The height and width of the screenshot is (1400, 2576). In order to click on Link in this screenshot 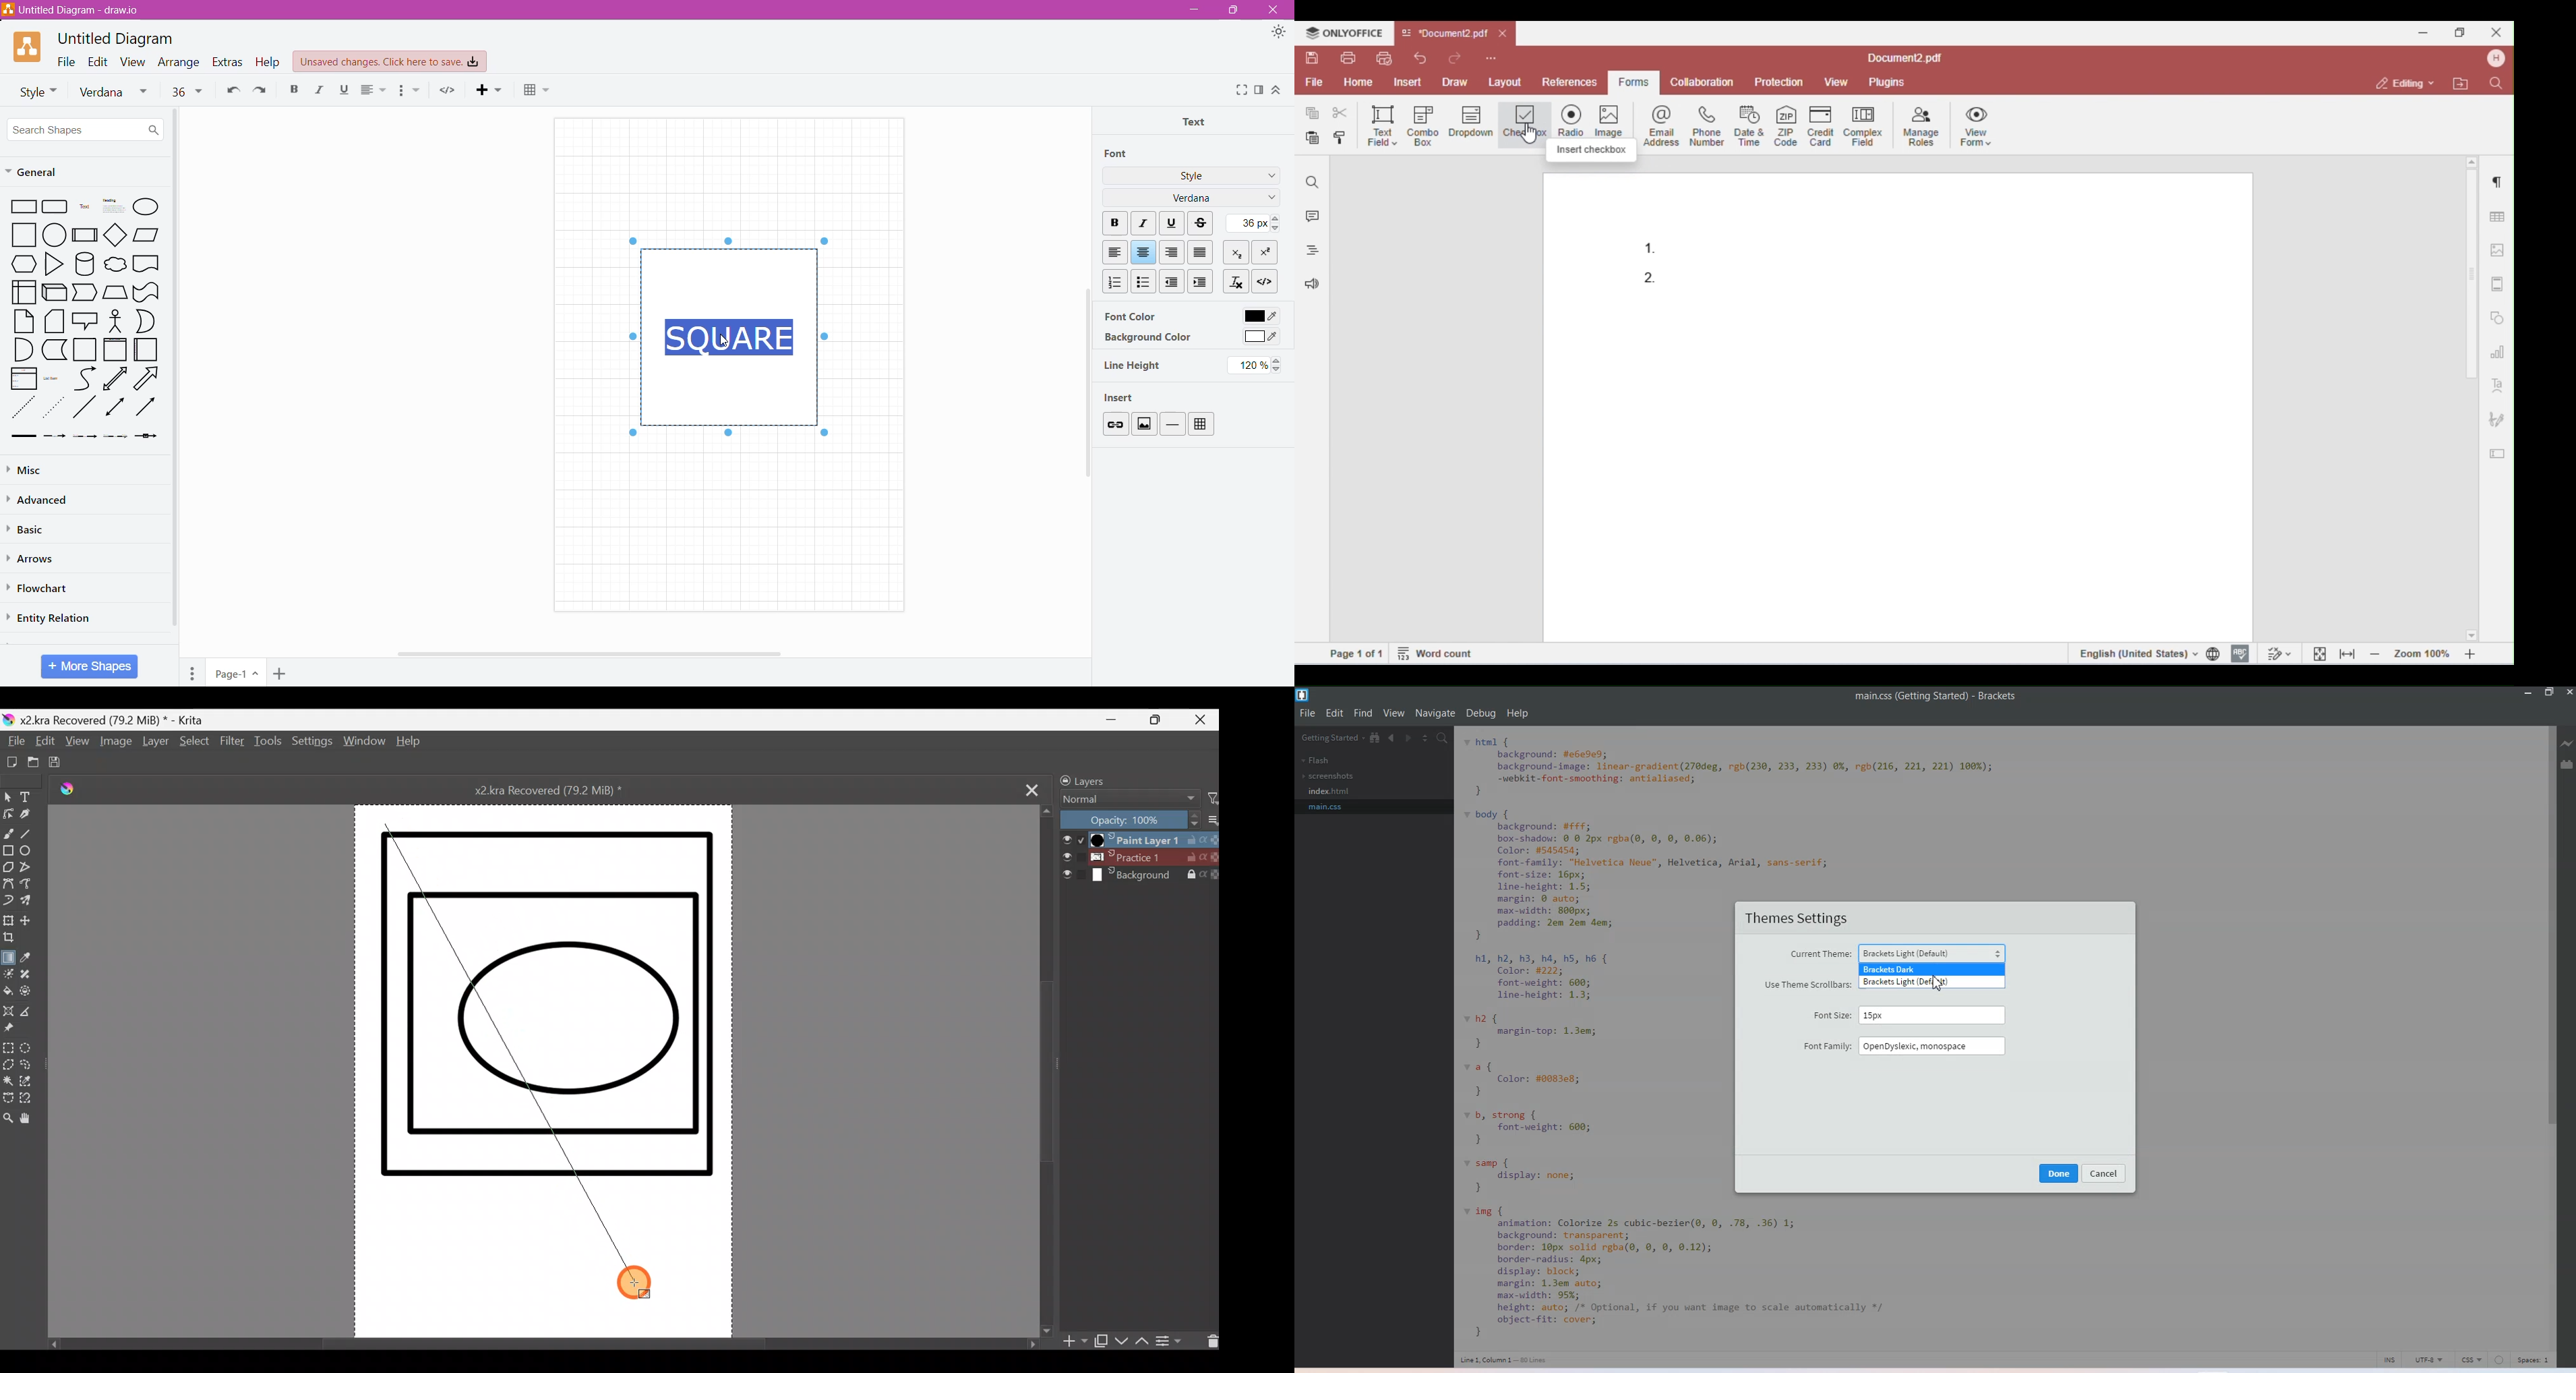, I will do `click(1114, 423)`.